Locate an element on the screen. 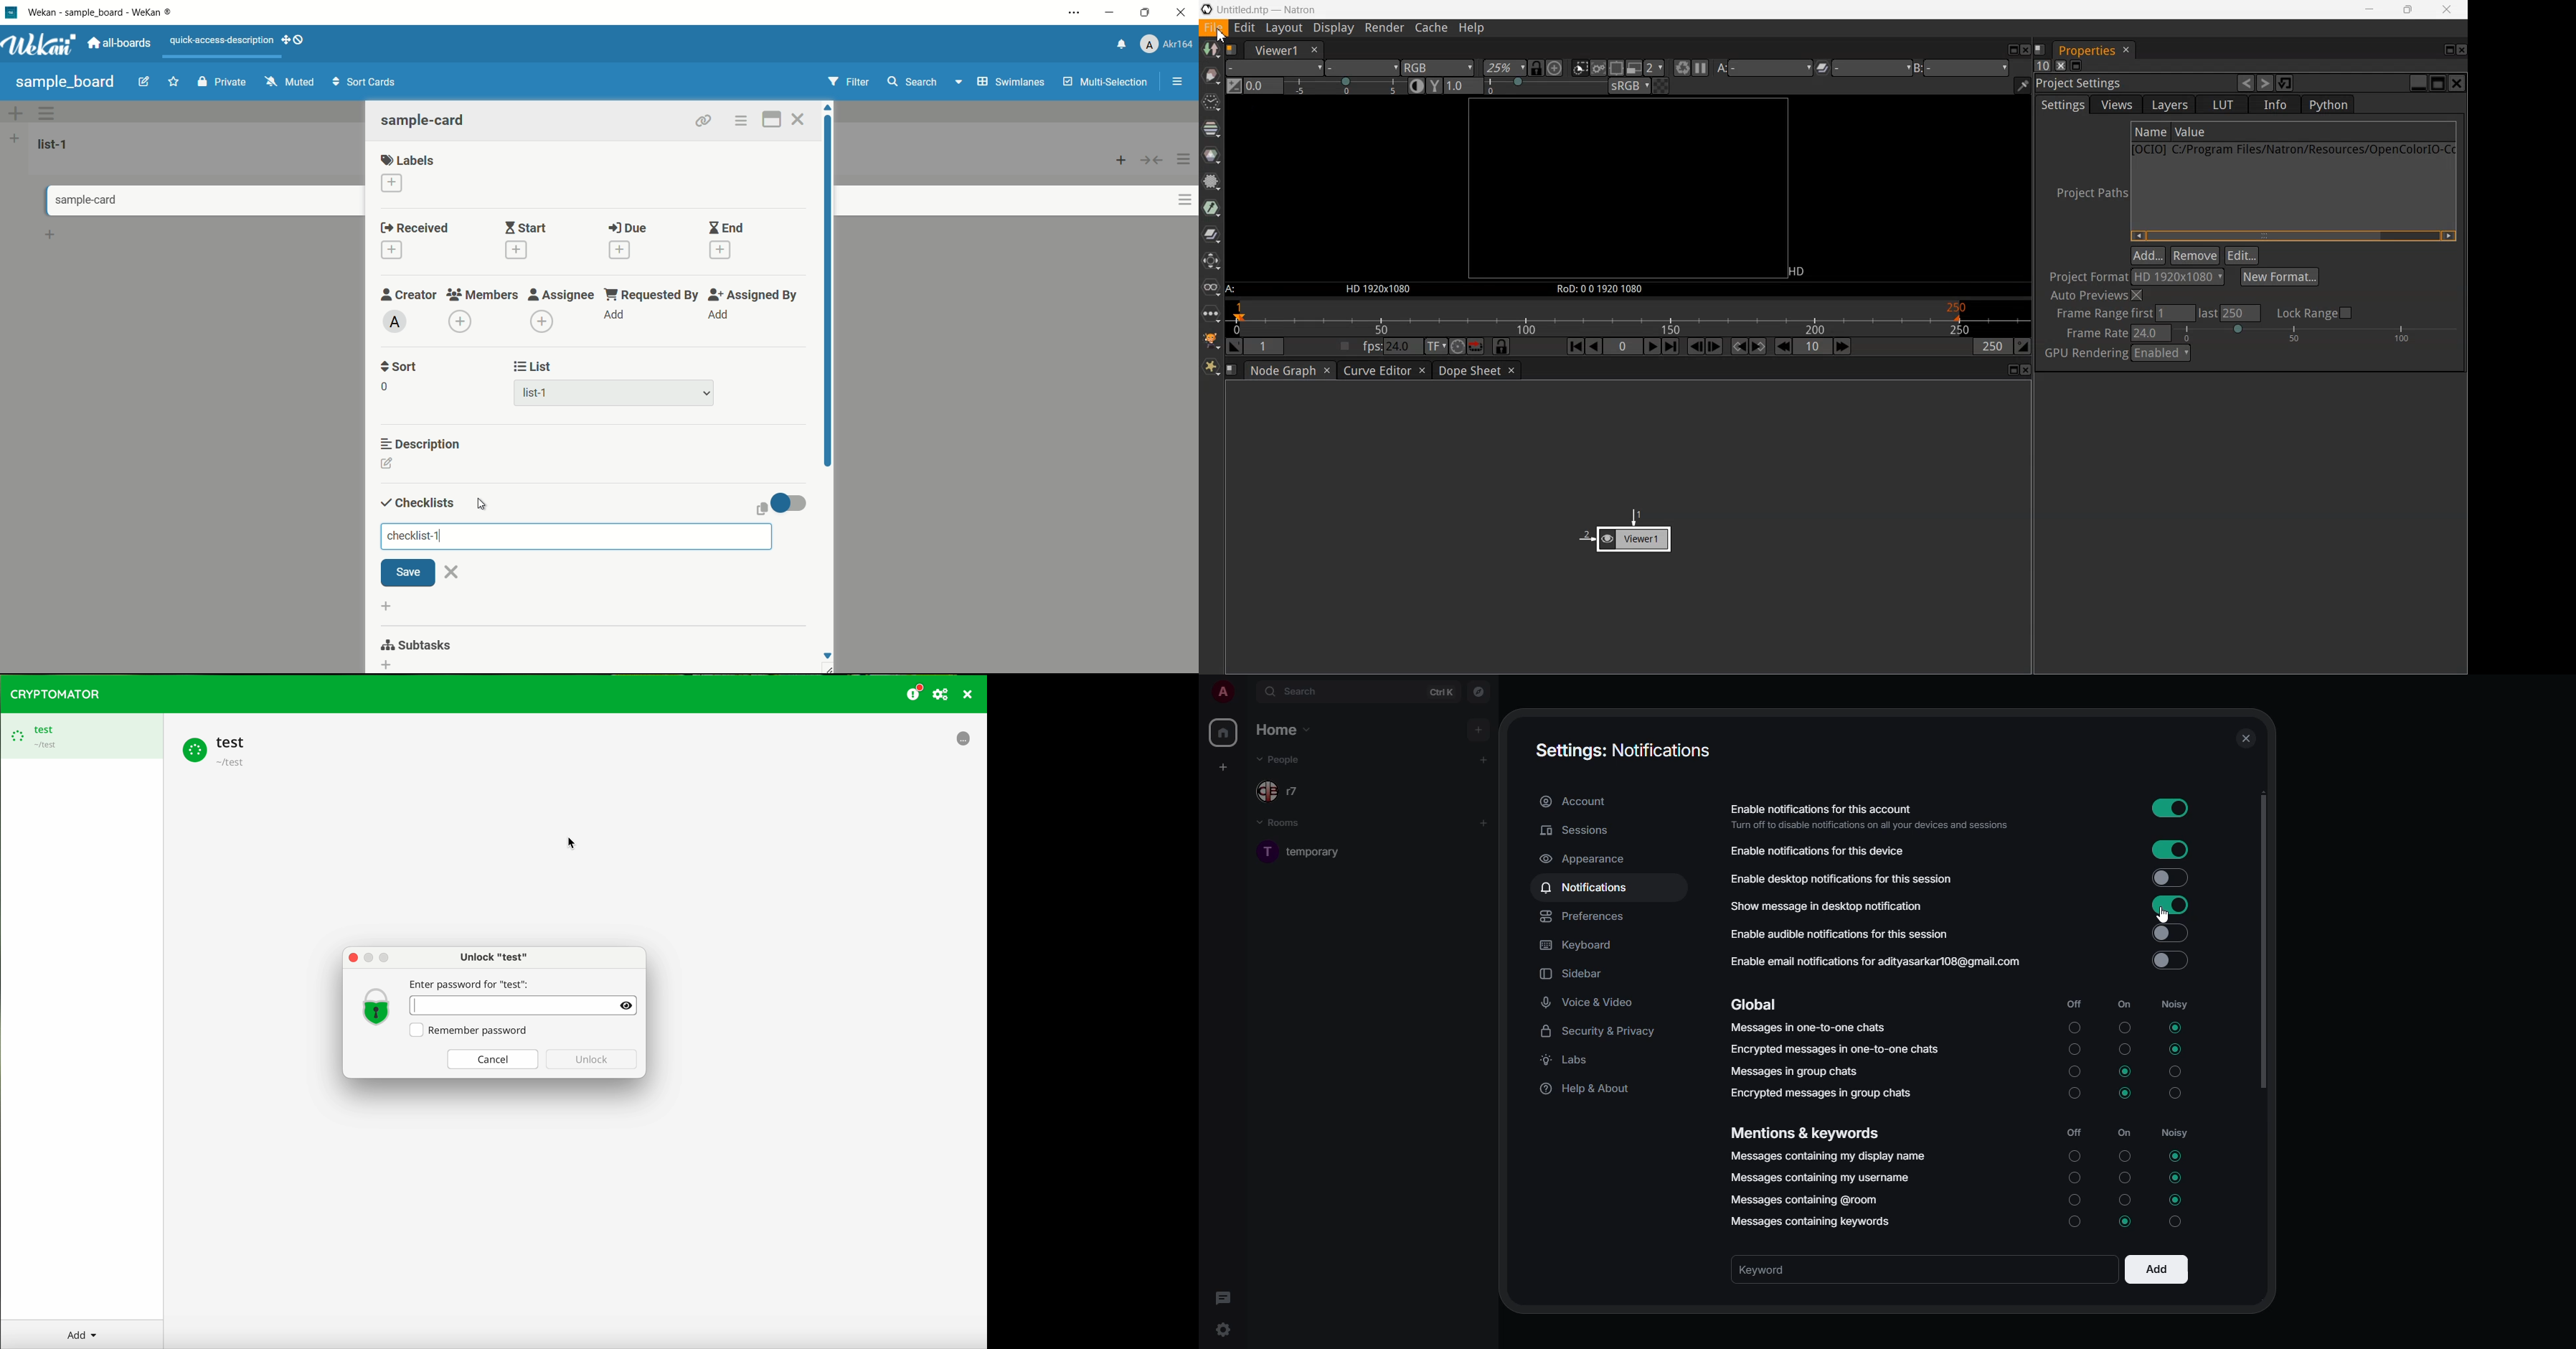 This screenshot has width=2576, height=1372. unlock test  is located at coordinates (494, 957).